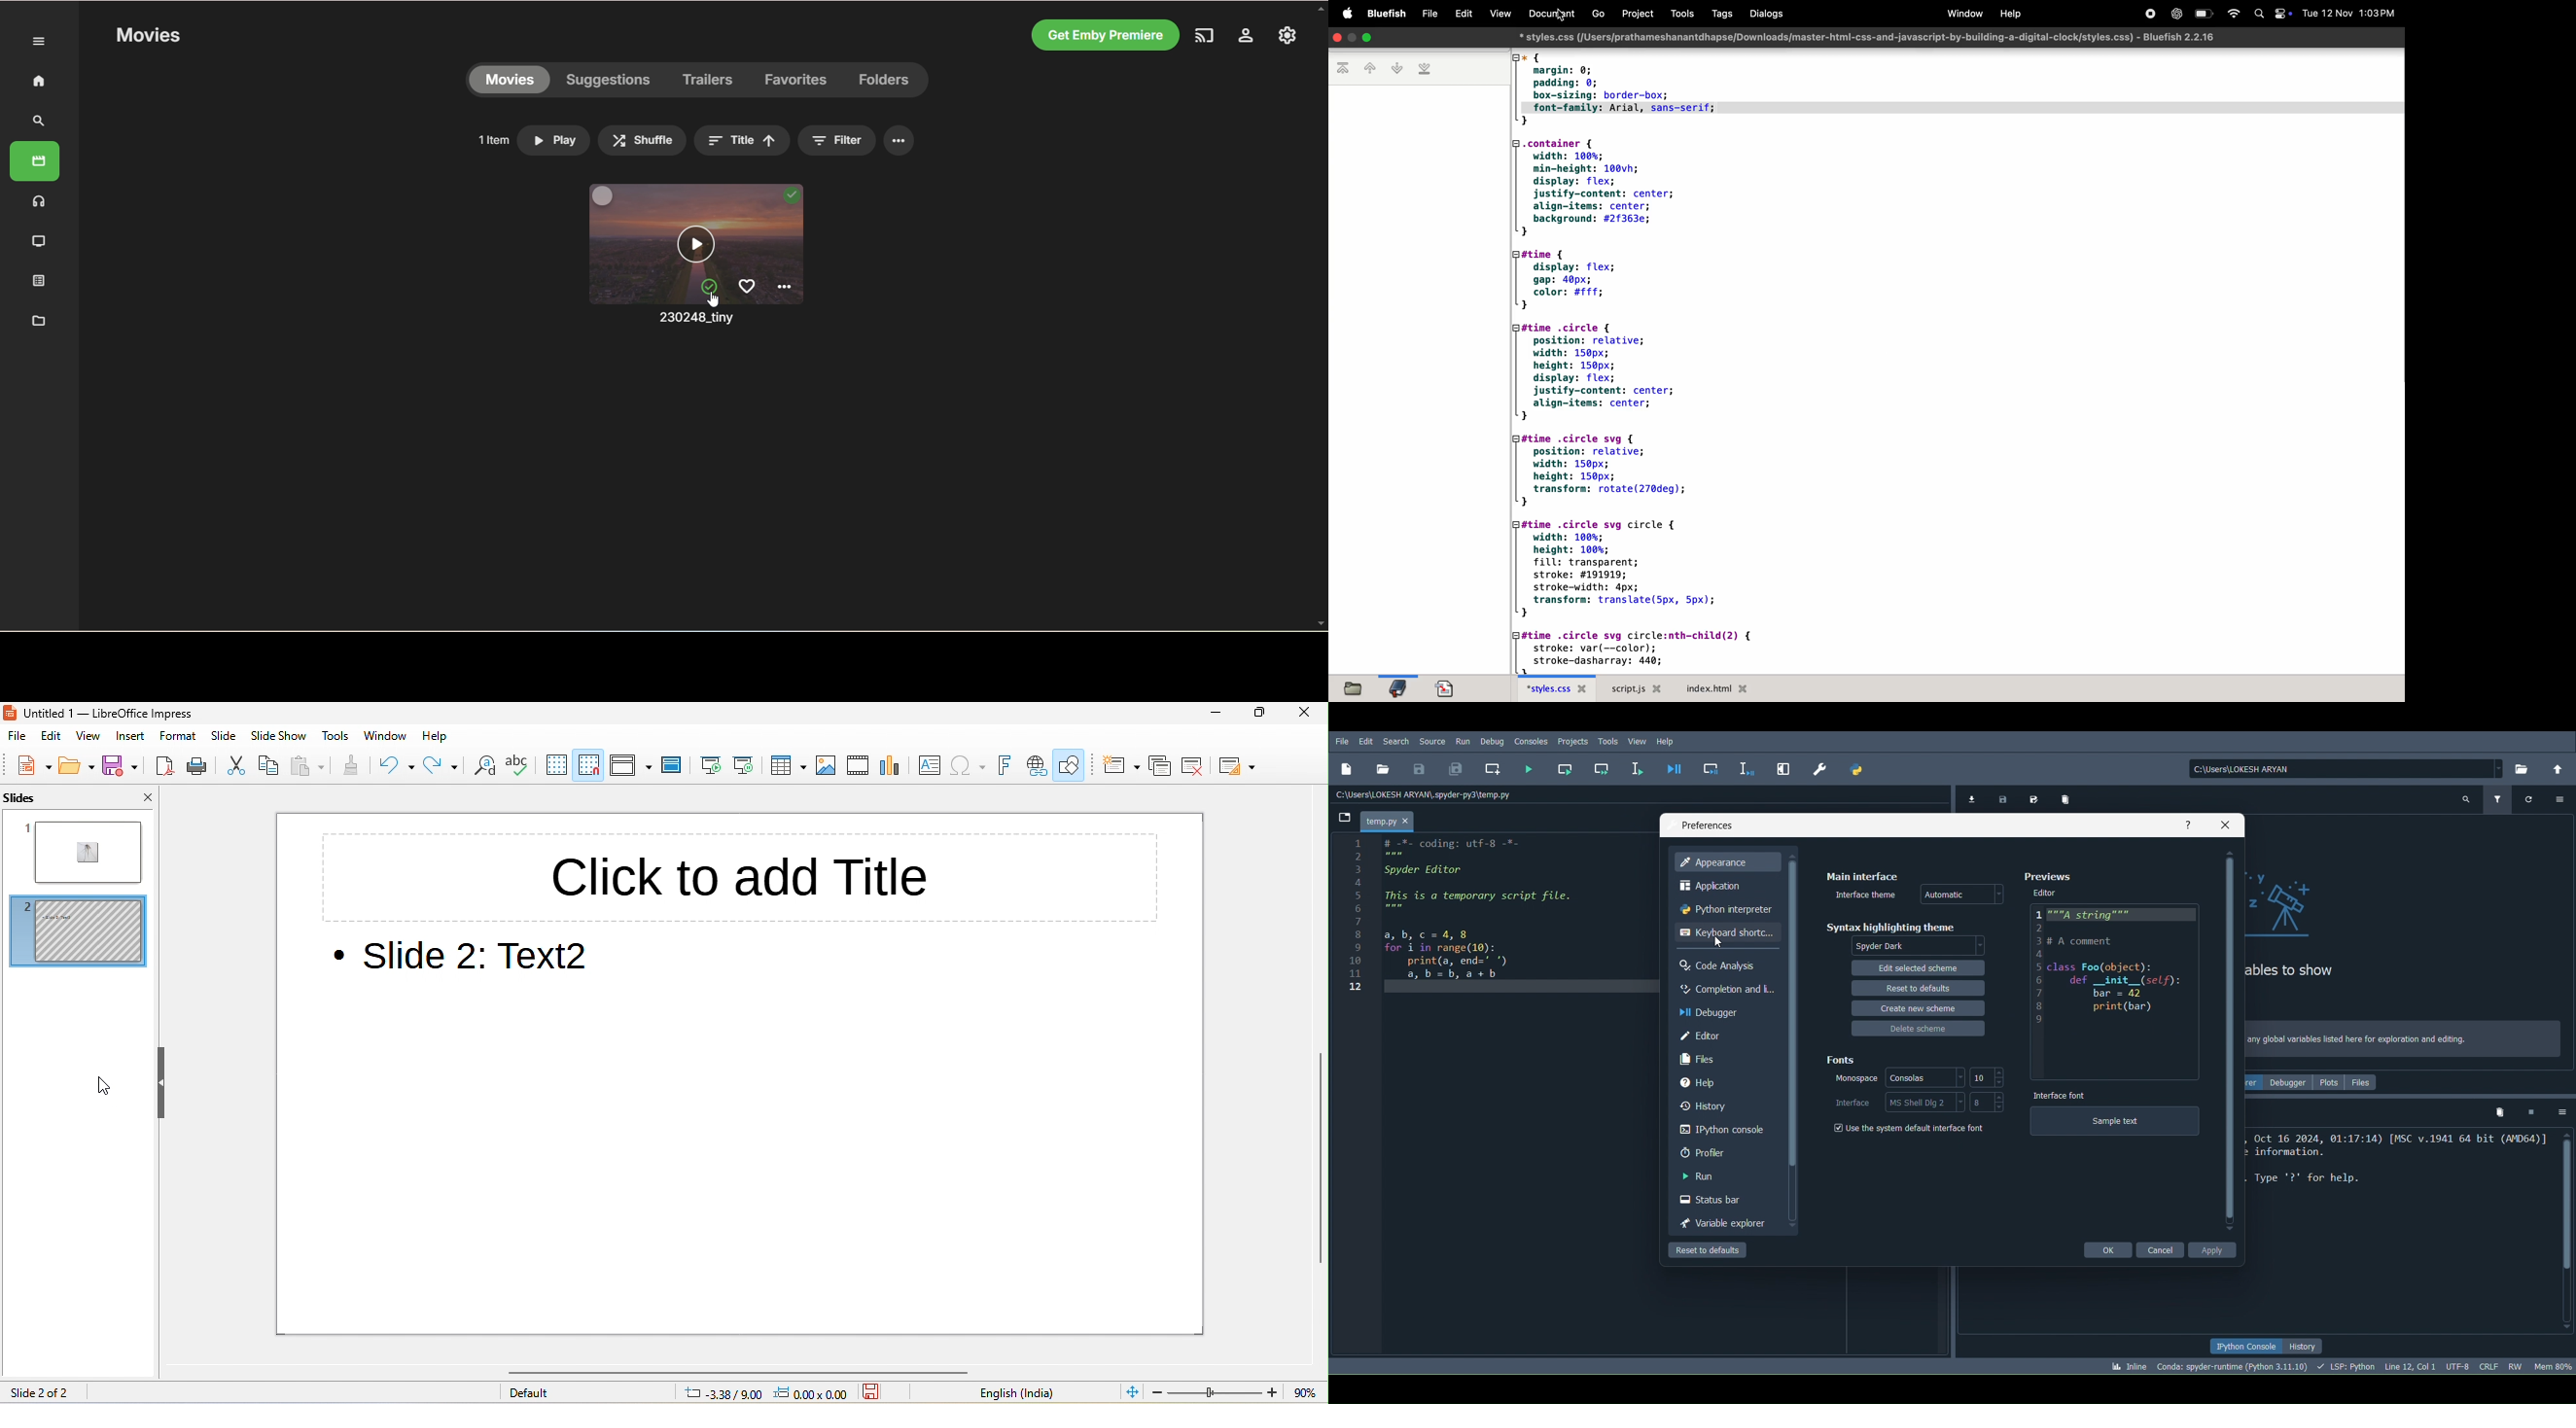 The width and height of the screenshot is (2576, 1428). Describe the element at coordinates (739, 876) in the screenshot. I see `click to add title` at that location.